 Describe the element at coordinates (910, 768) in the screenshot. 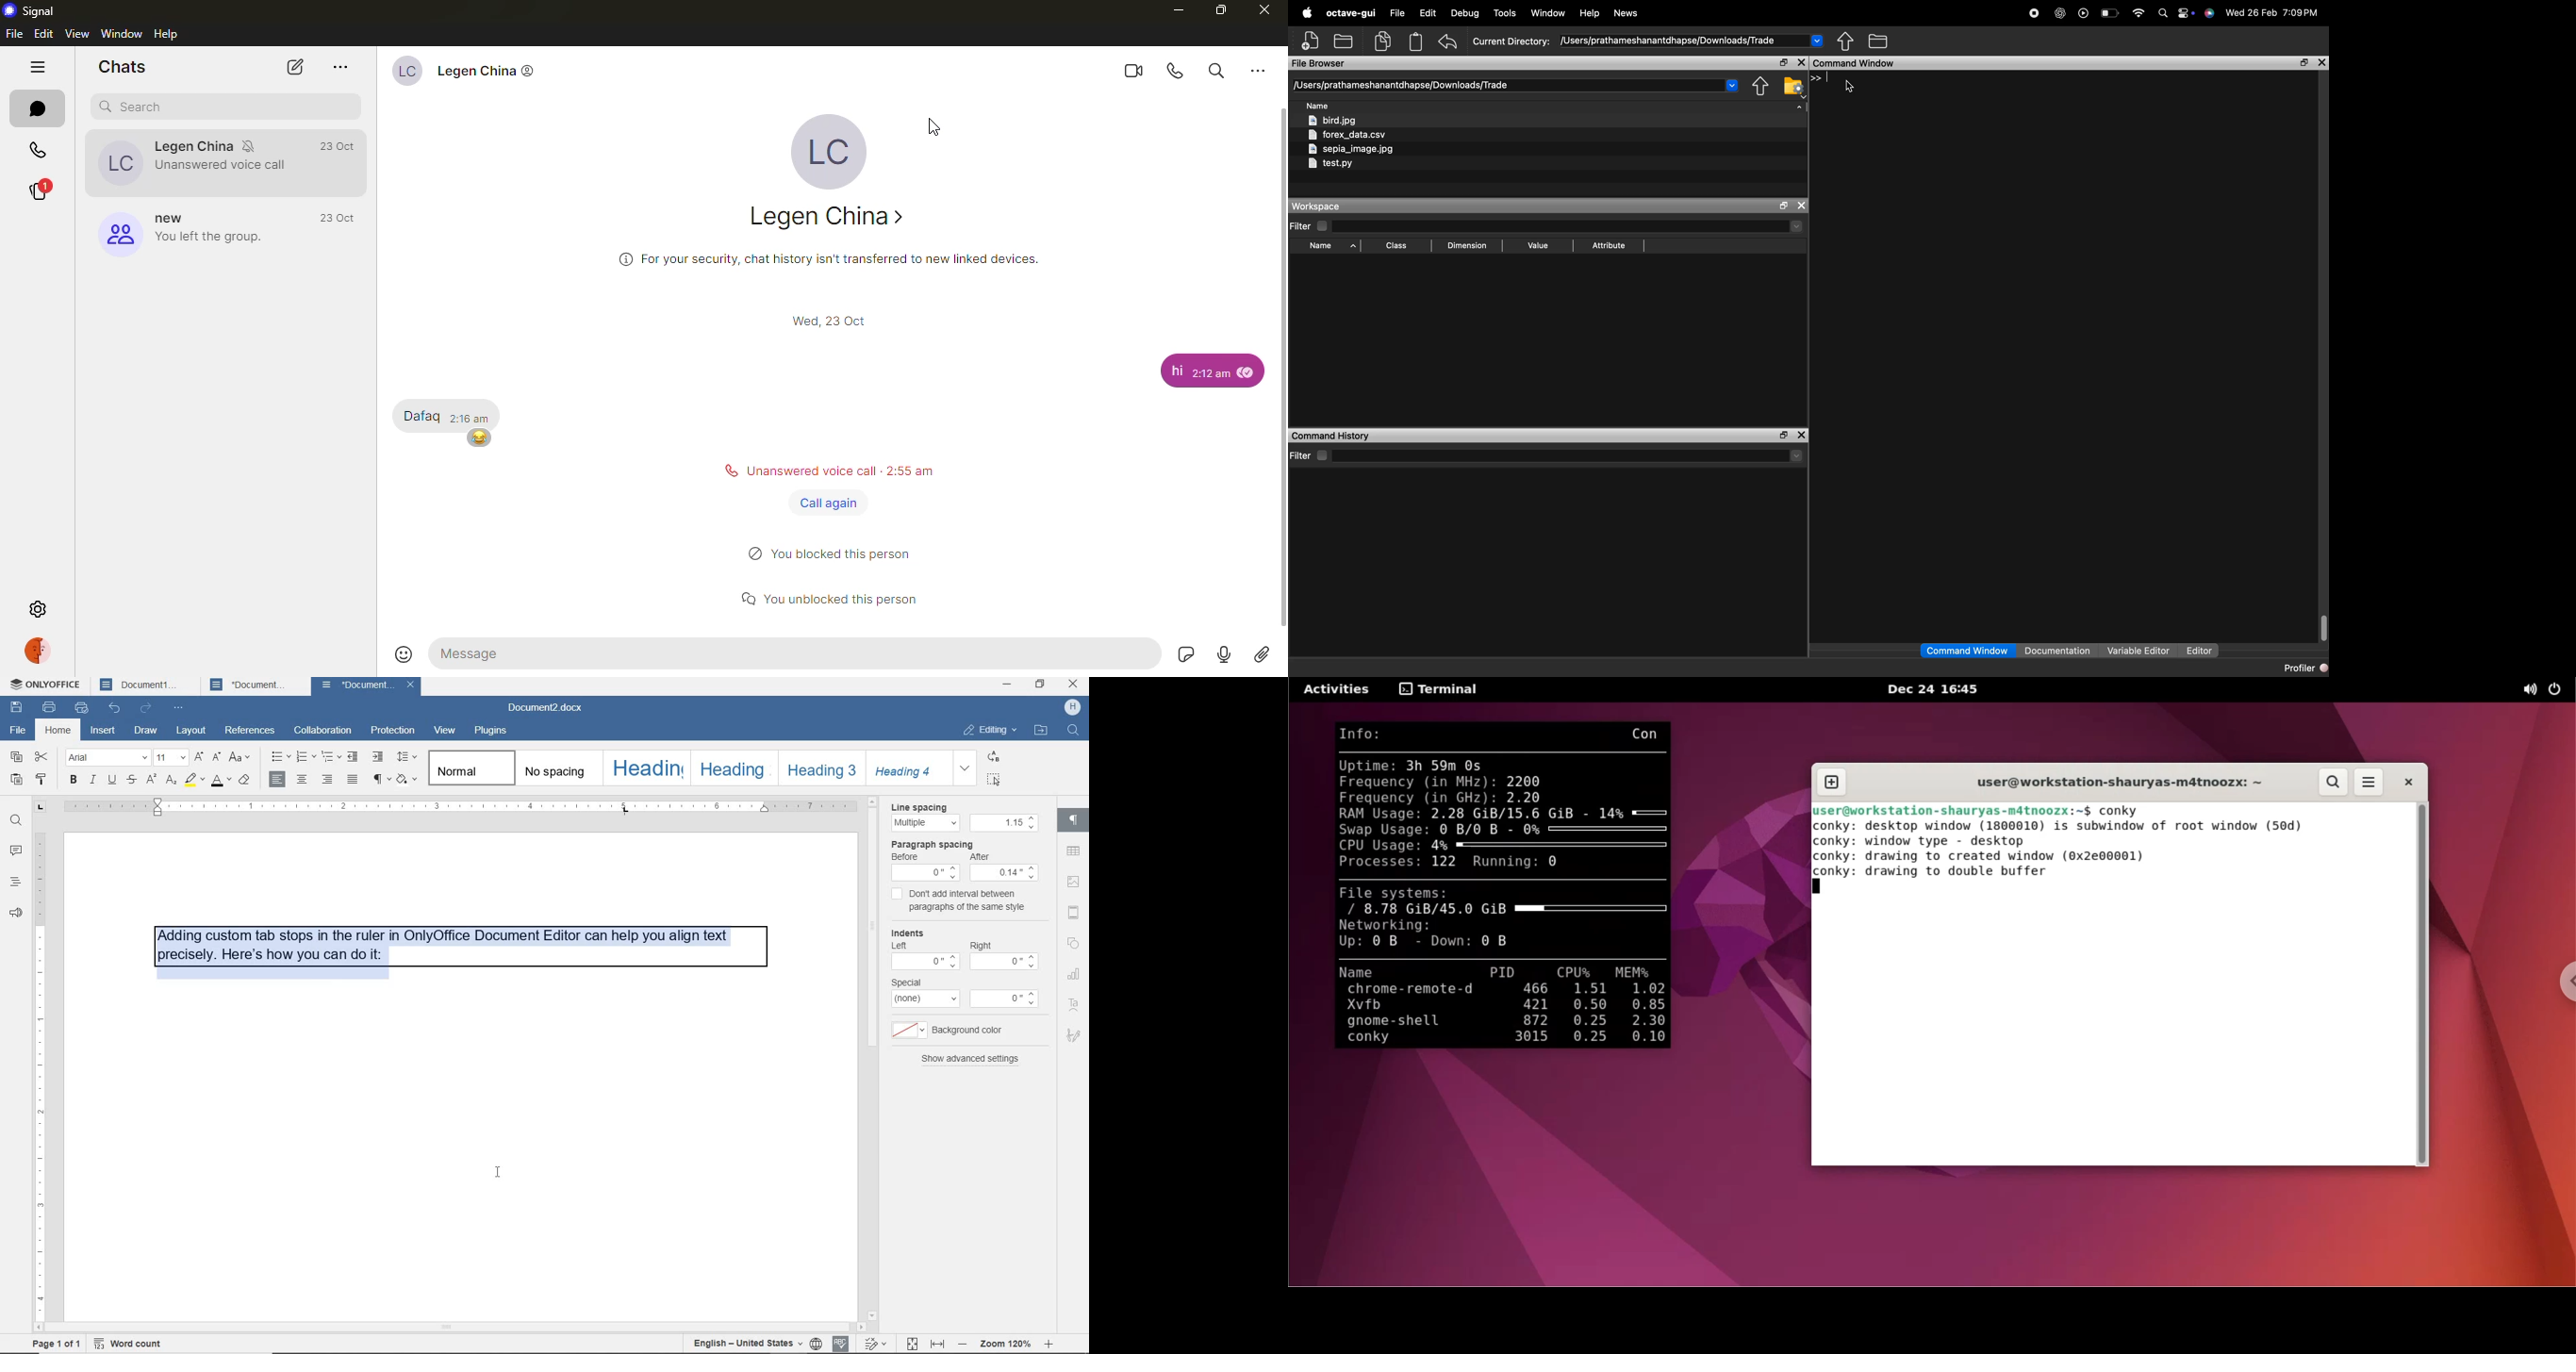

I see `heading 4` at that location.